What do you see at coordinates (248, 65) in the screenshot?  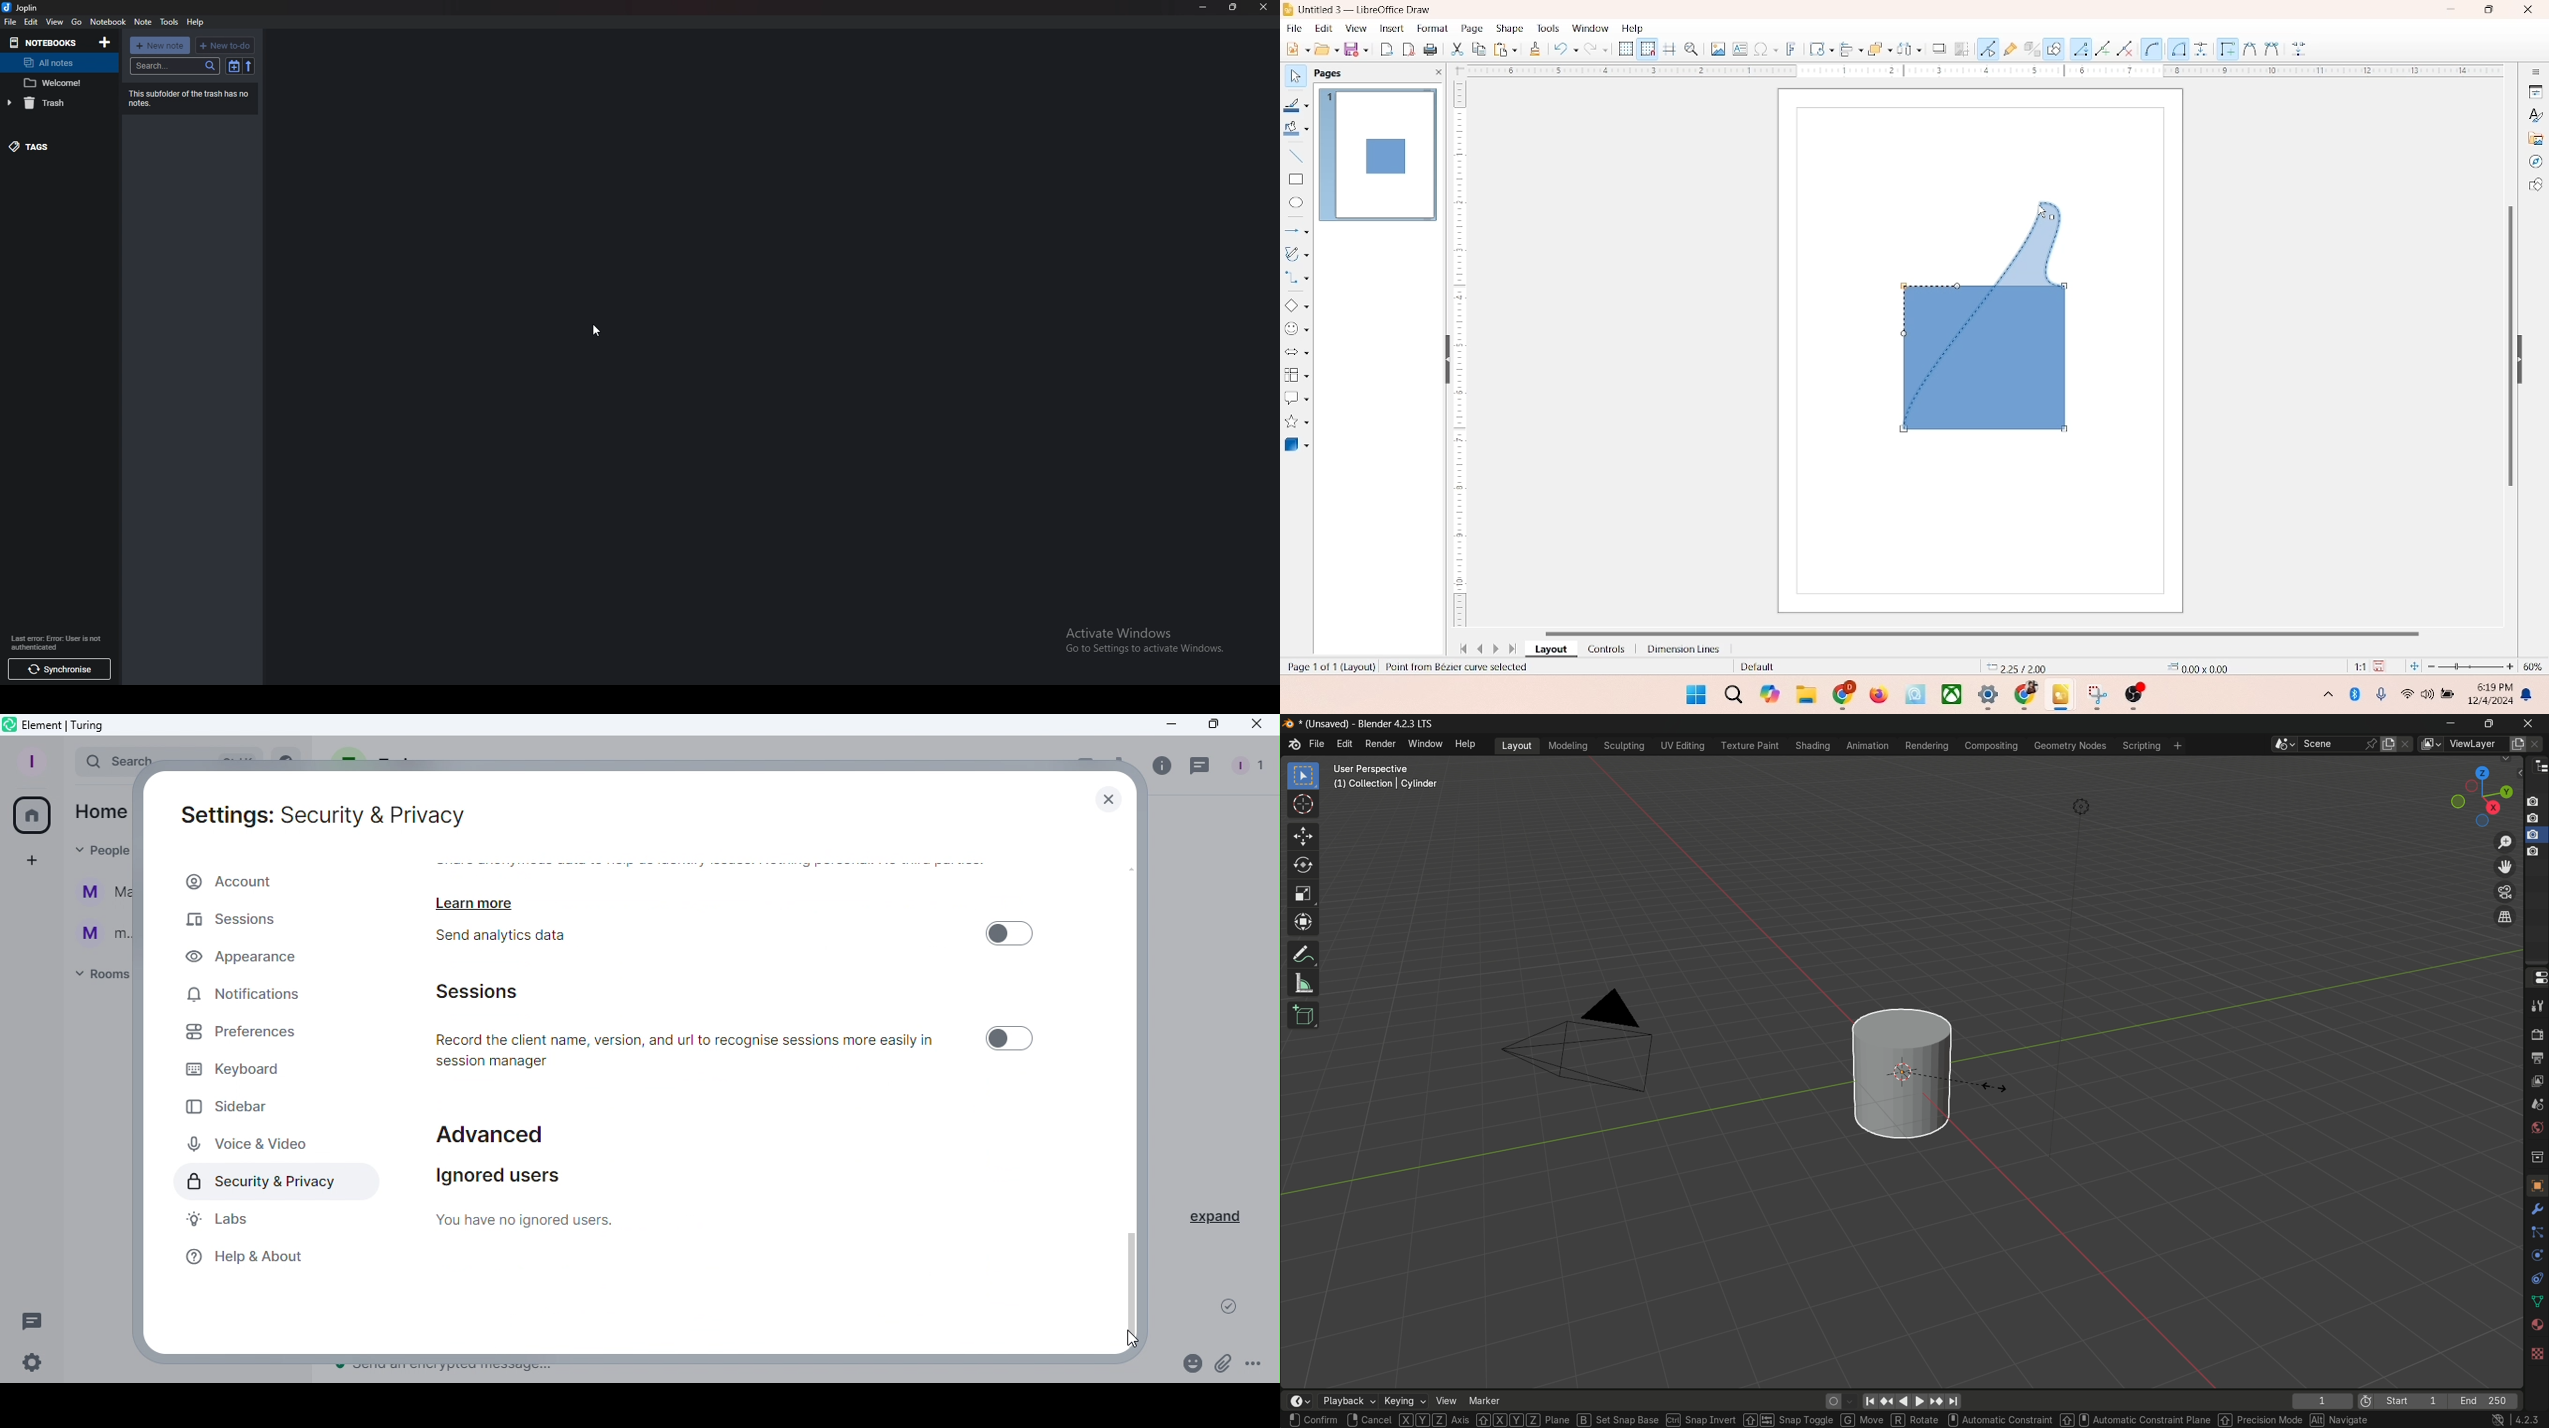 I see `Reverse sort order` at bounding box center [248, 65].